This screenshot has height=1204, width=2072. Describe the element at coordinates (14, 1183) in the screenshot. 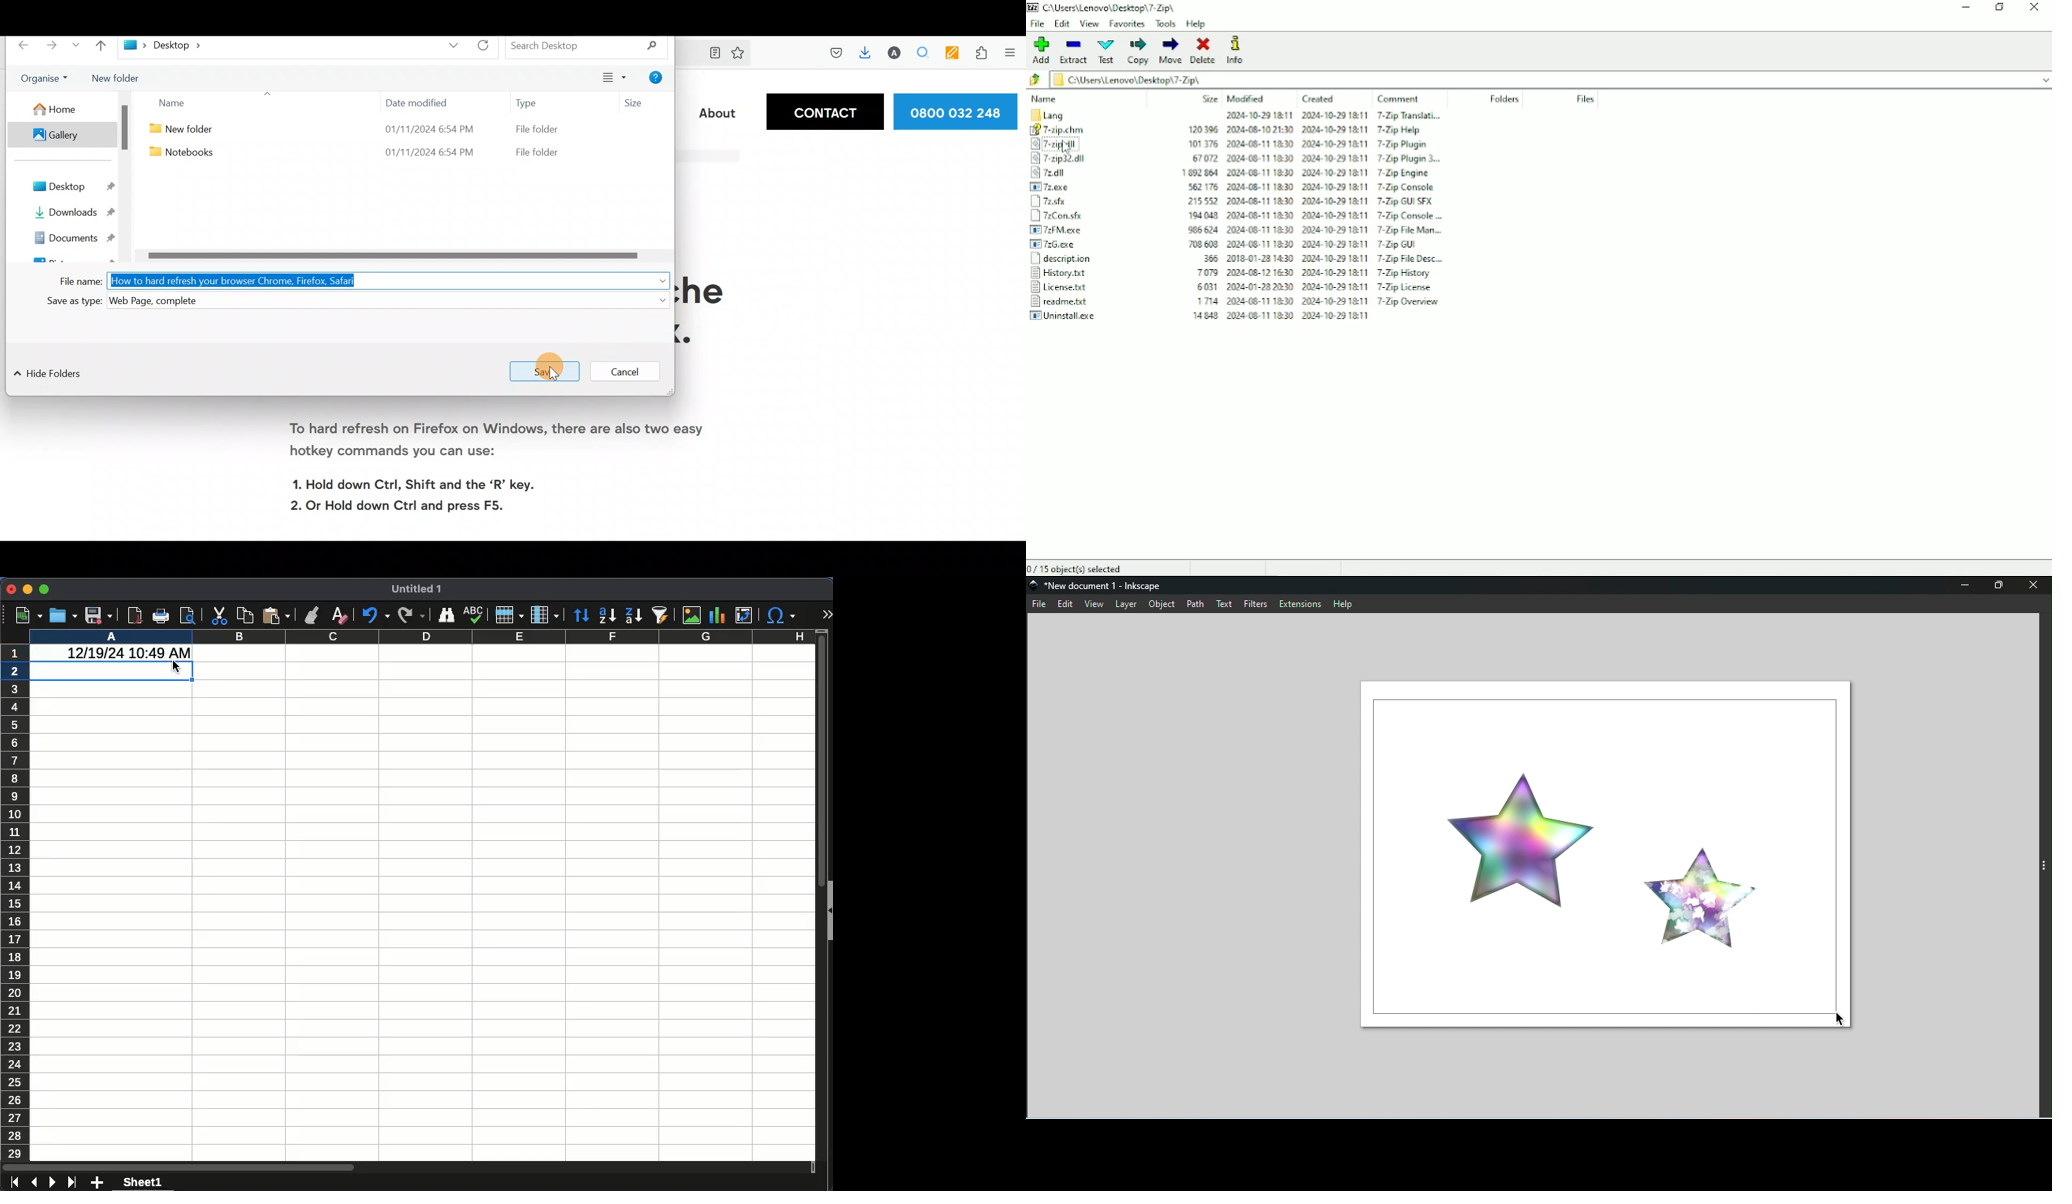

I see `first sheet` at that location.